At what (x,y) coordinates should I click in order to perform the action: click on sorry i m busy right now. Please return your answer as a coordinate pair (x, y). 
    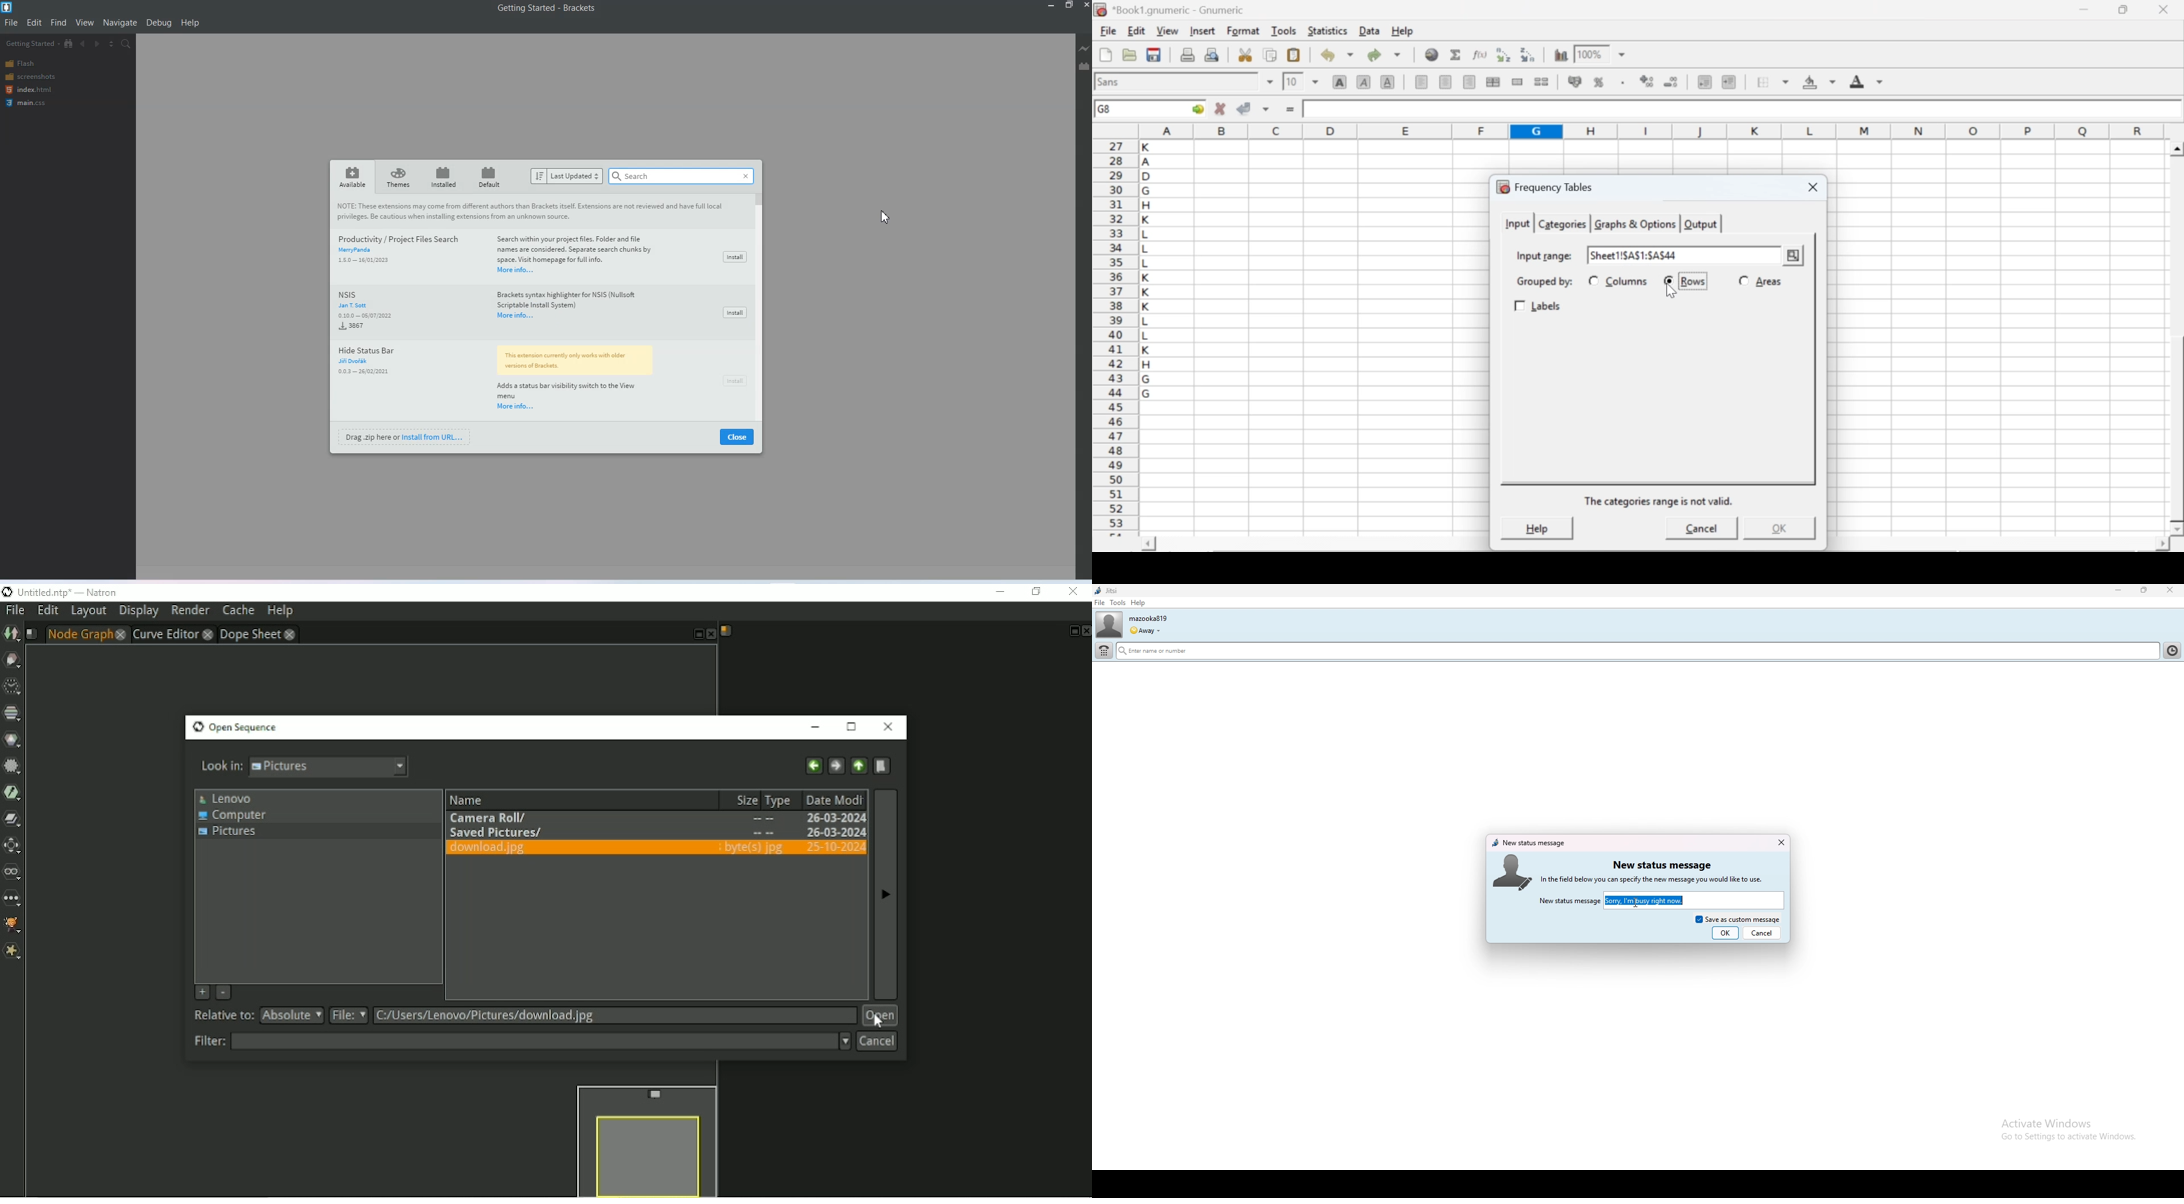
    Looking at the image, I should click on (1657, 901).